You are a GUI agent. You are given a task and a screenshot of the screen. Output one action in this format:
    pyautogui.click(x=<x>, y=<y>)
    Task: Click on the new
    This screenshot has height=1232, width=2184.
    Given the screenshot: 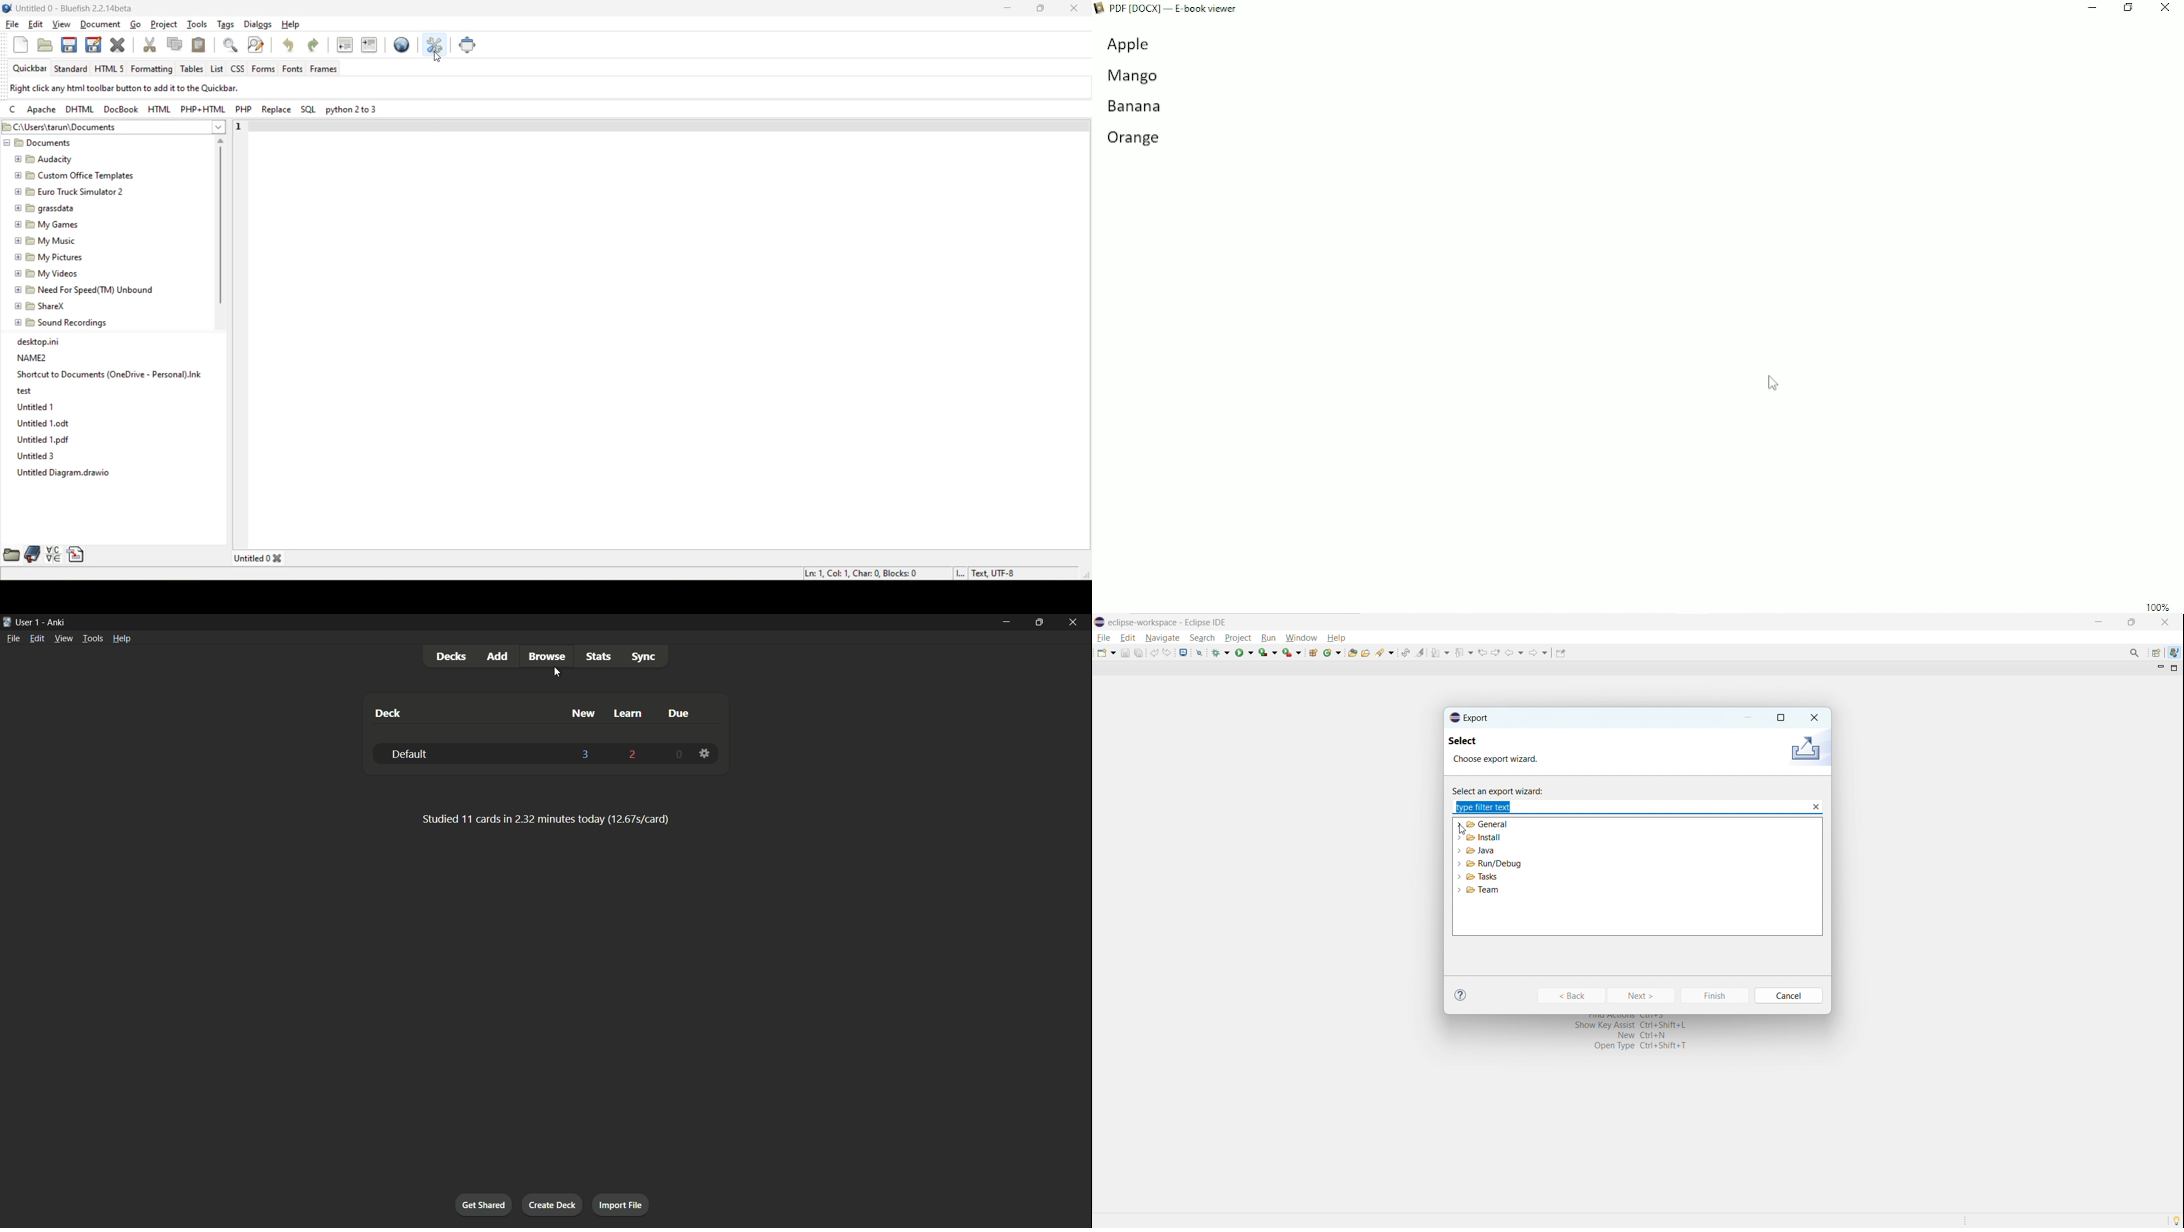 What is the action you would take?
    pyautogui.click(x=584, y=713)
    